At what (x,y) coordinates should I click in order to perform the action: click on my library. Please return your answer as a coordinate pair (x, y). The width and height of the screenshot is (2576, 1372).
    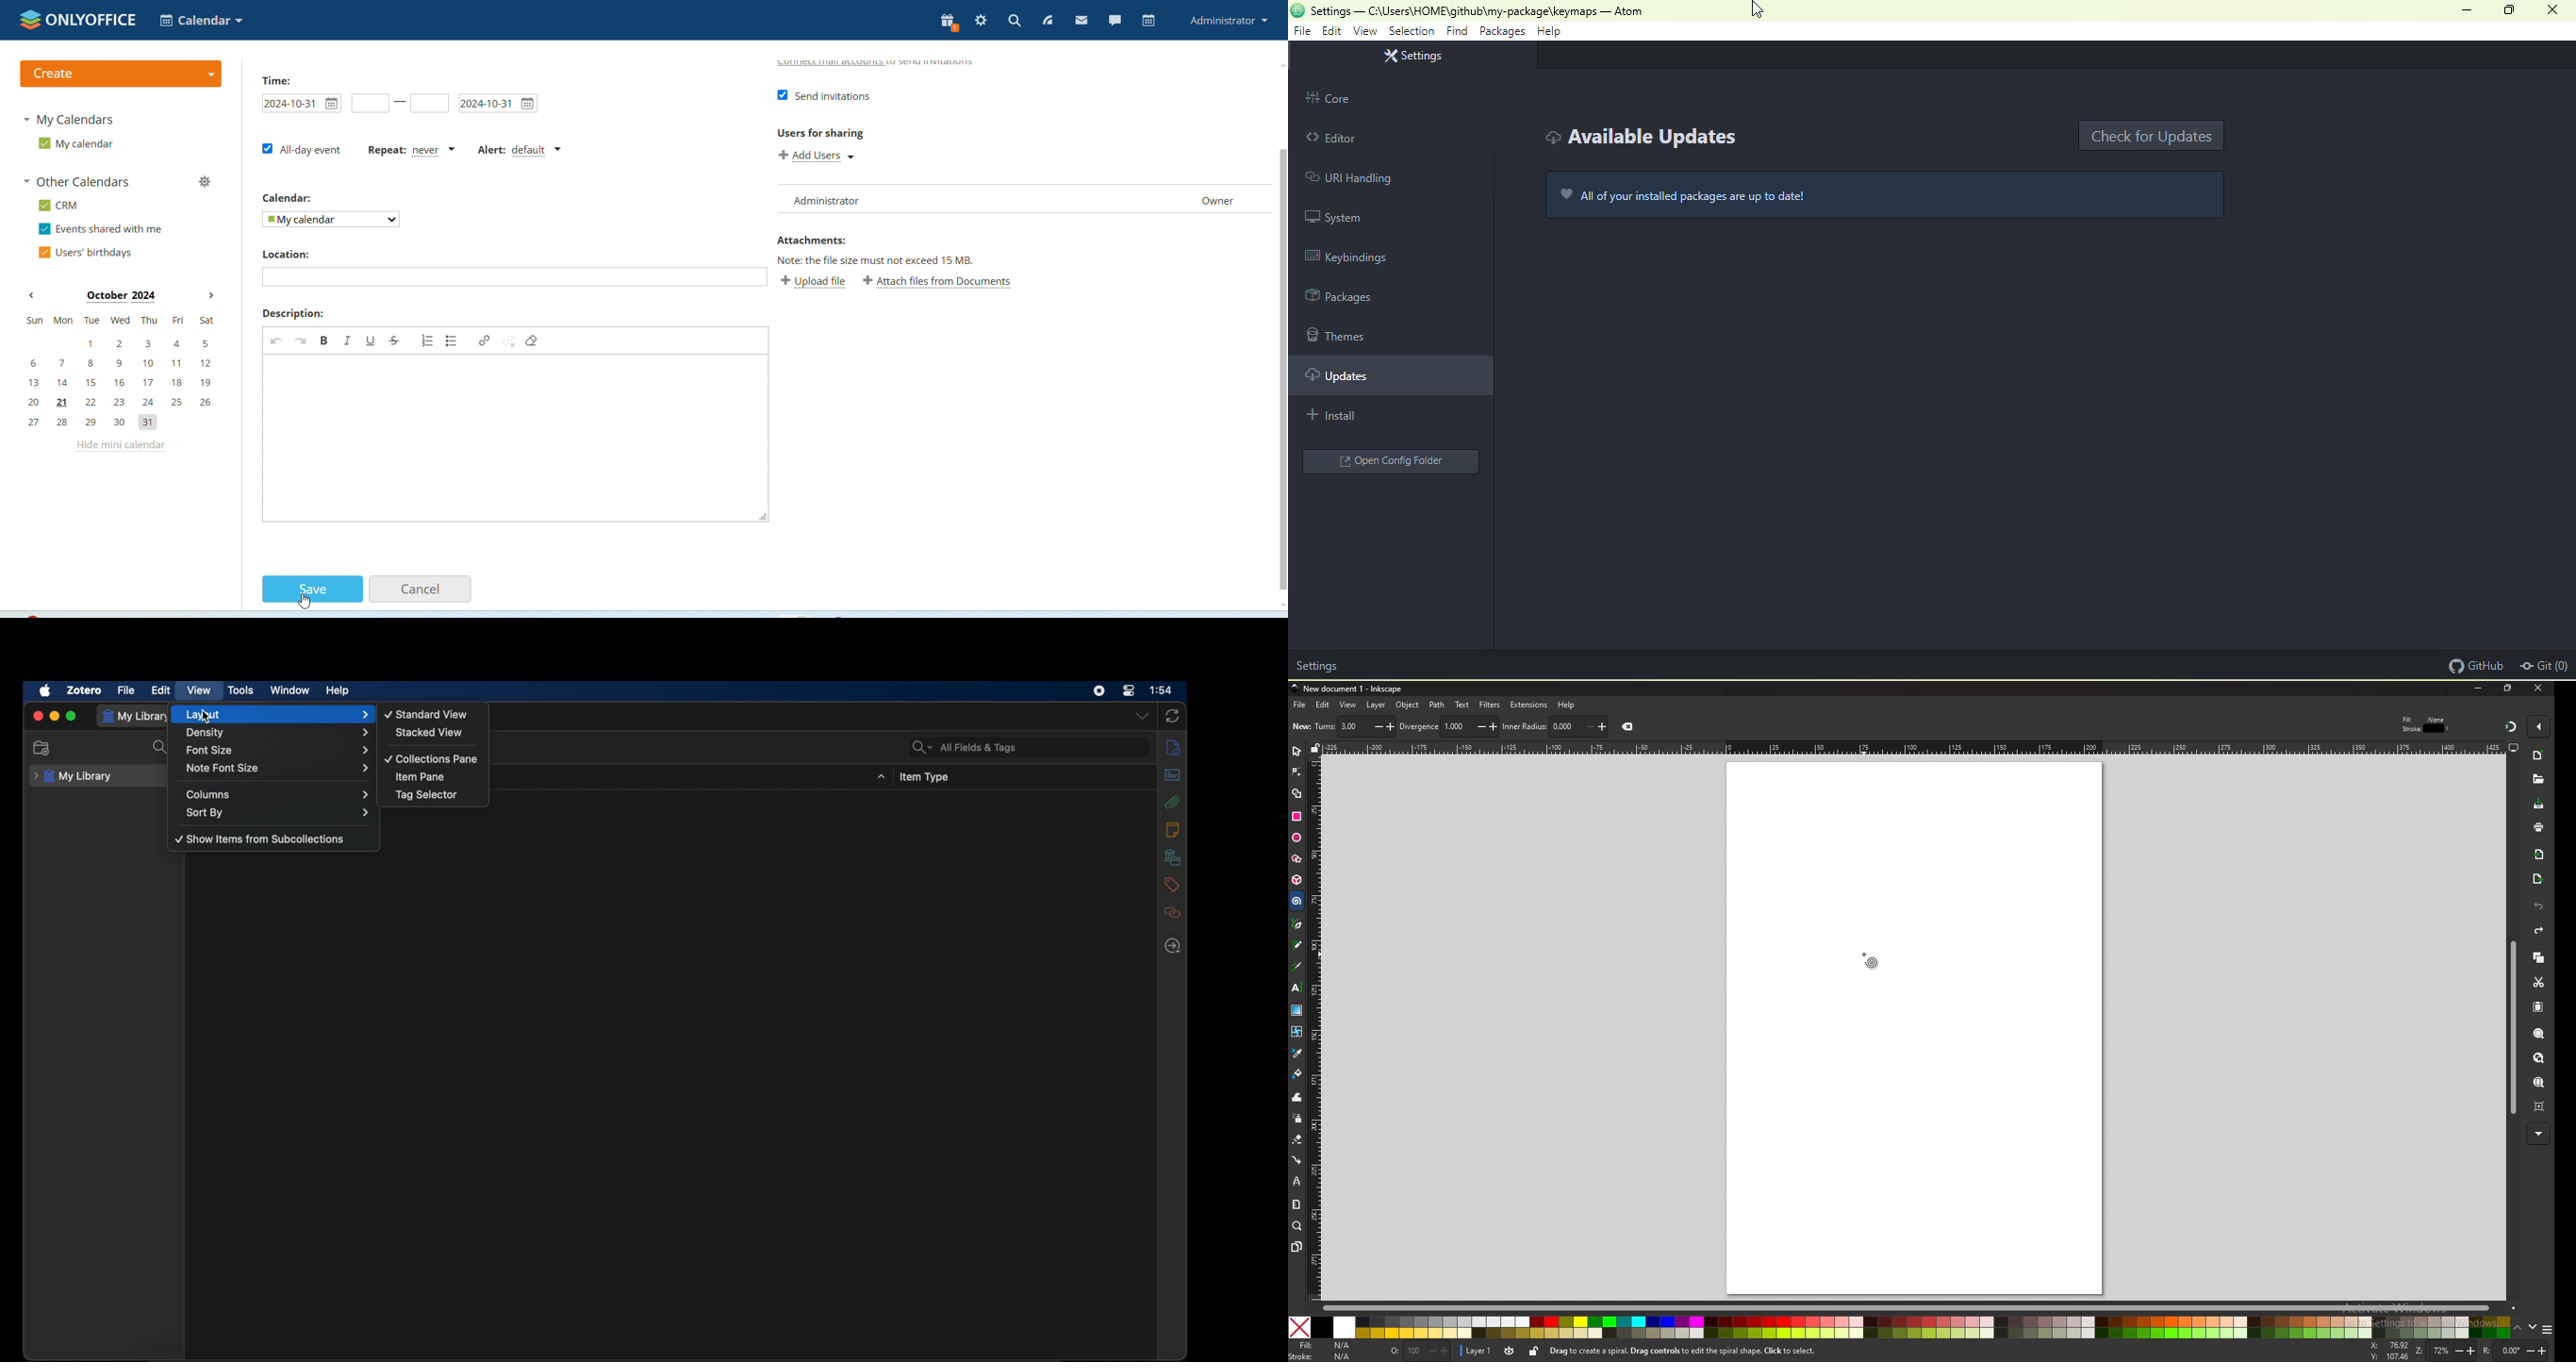
    Looking at the image, I should click on (75, 776).